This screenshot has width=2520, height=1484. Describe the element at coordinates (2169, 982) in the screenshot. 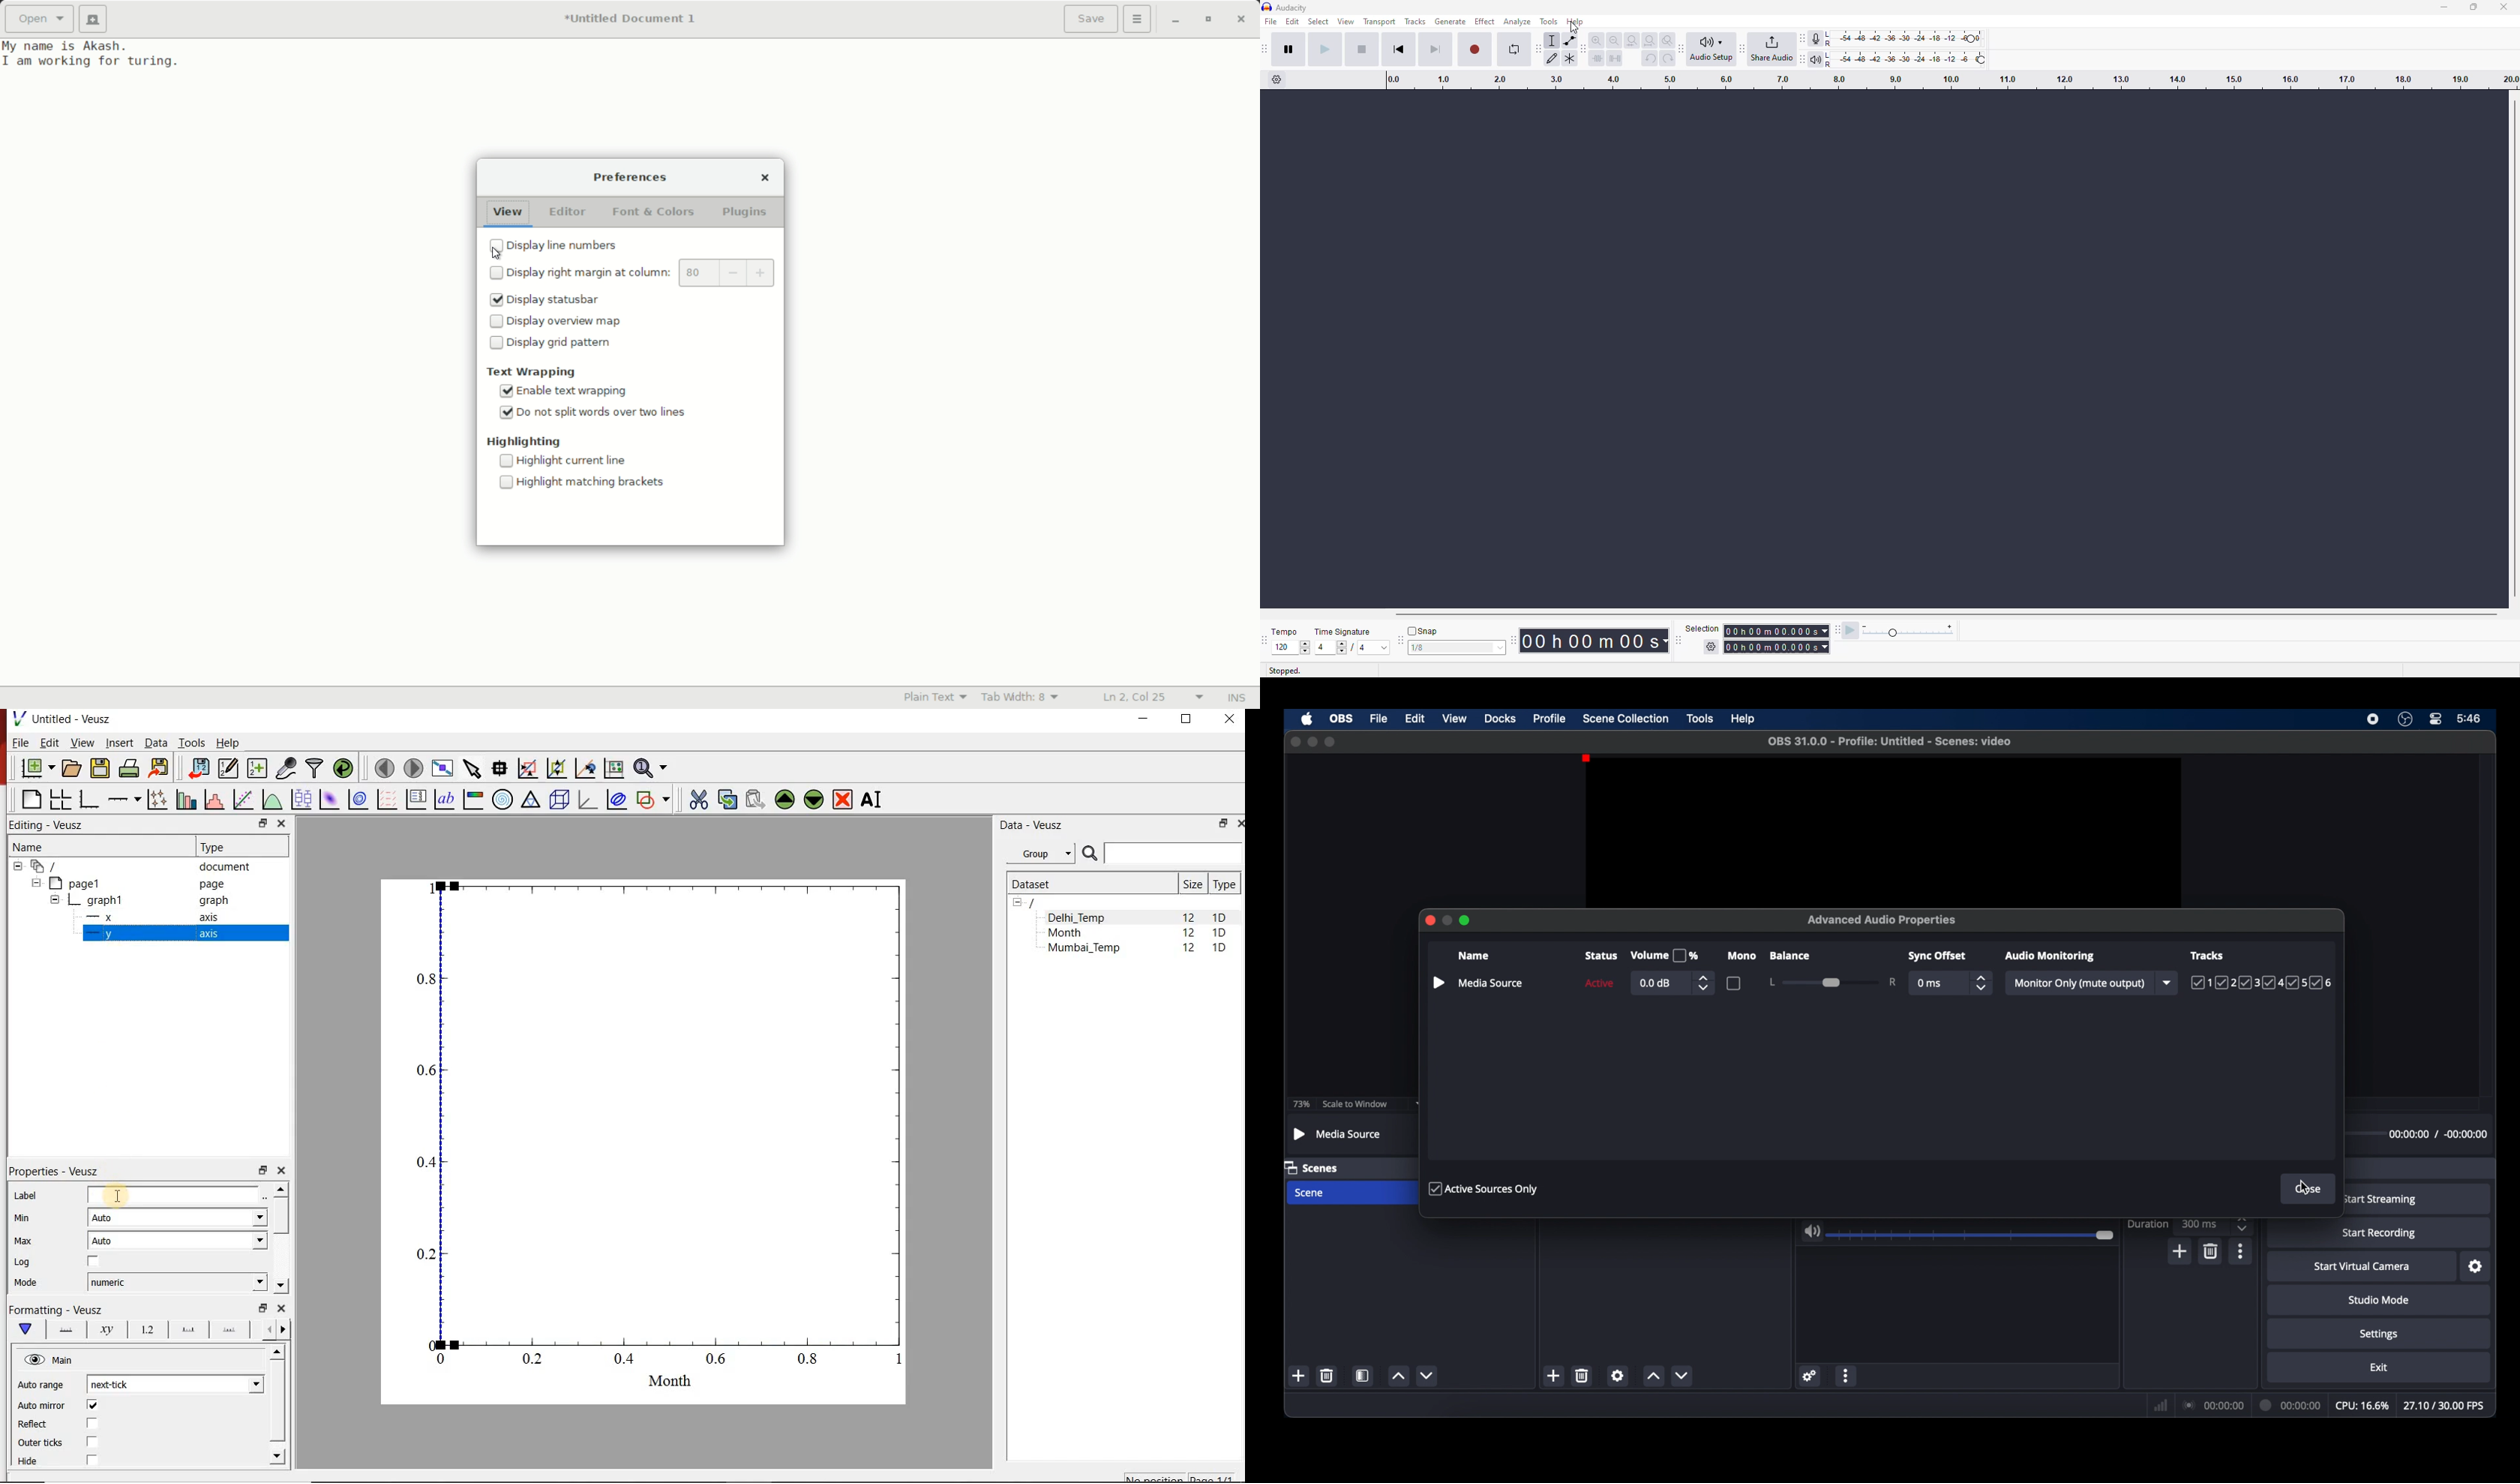

I see `dropdown` at that location.